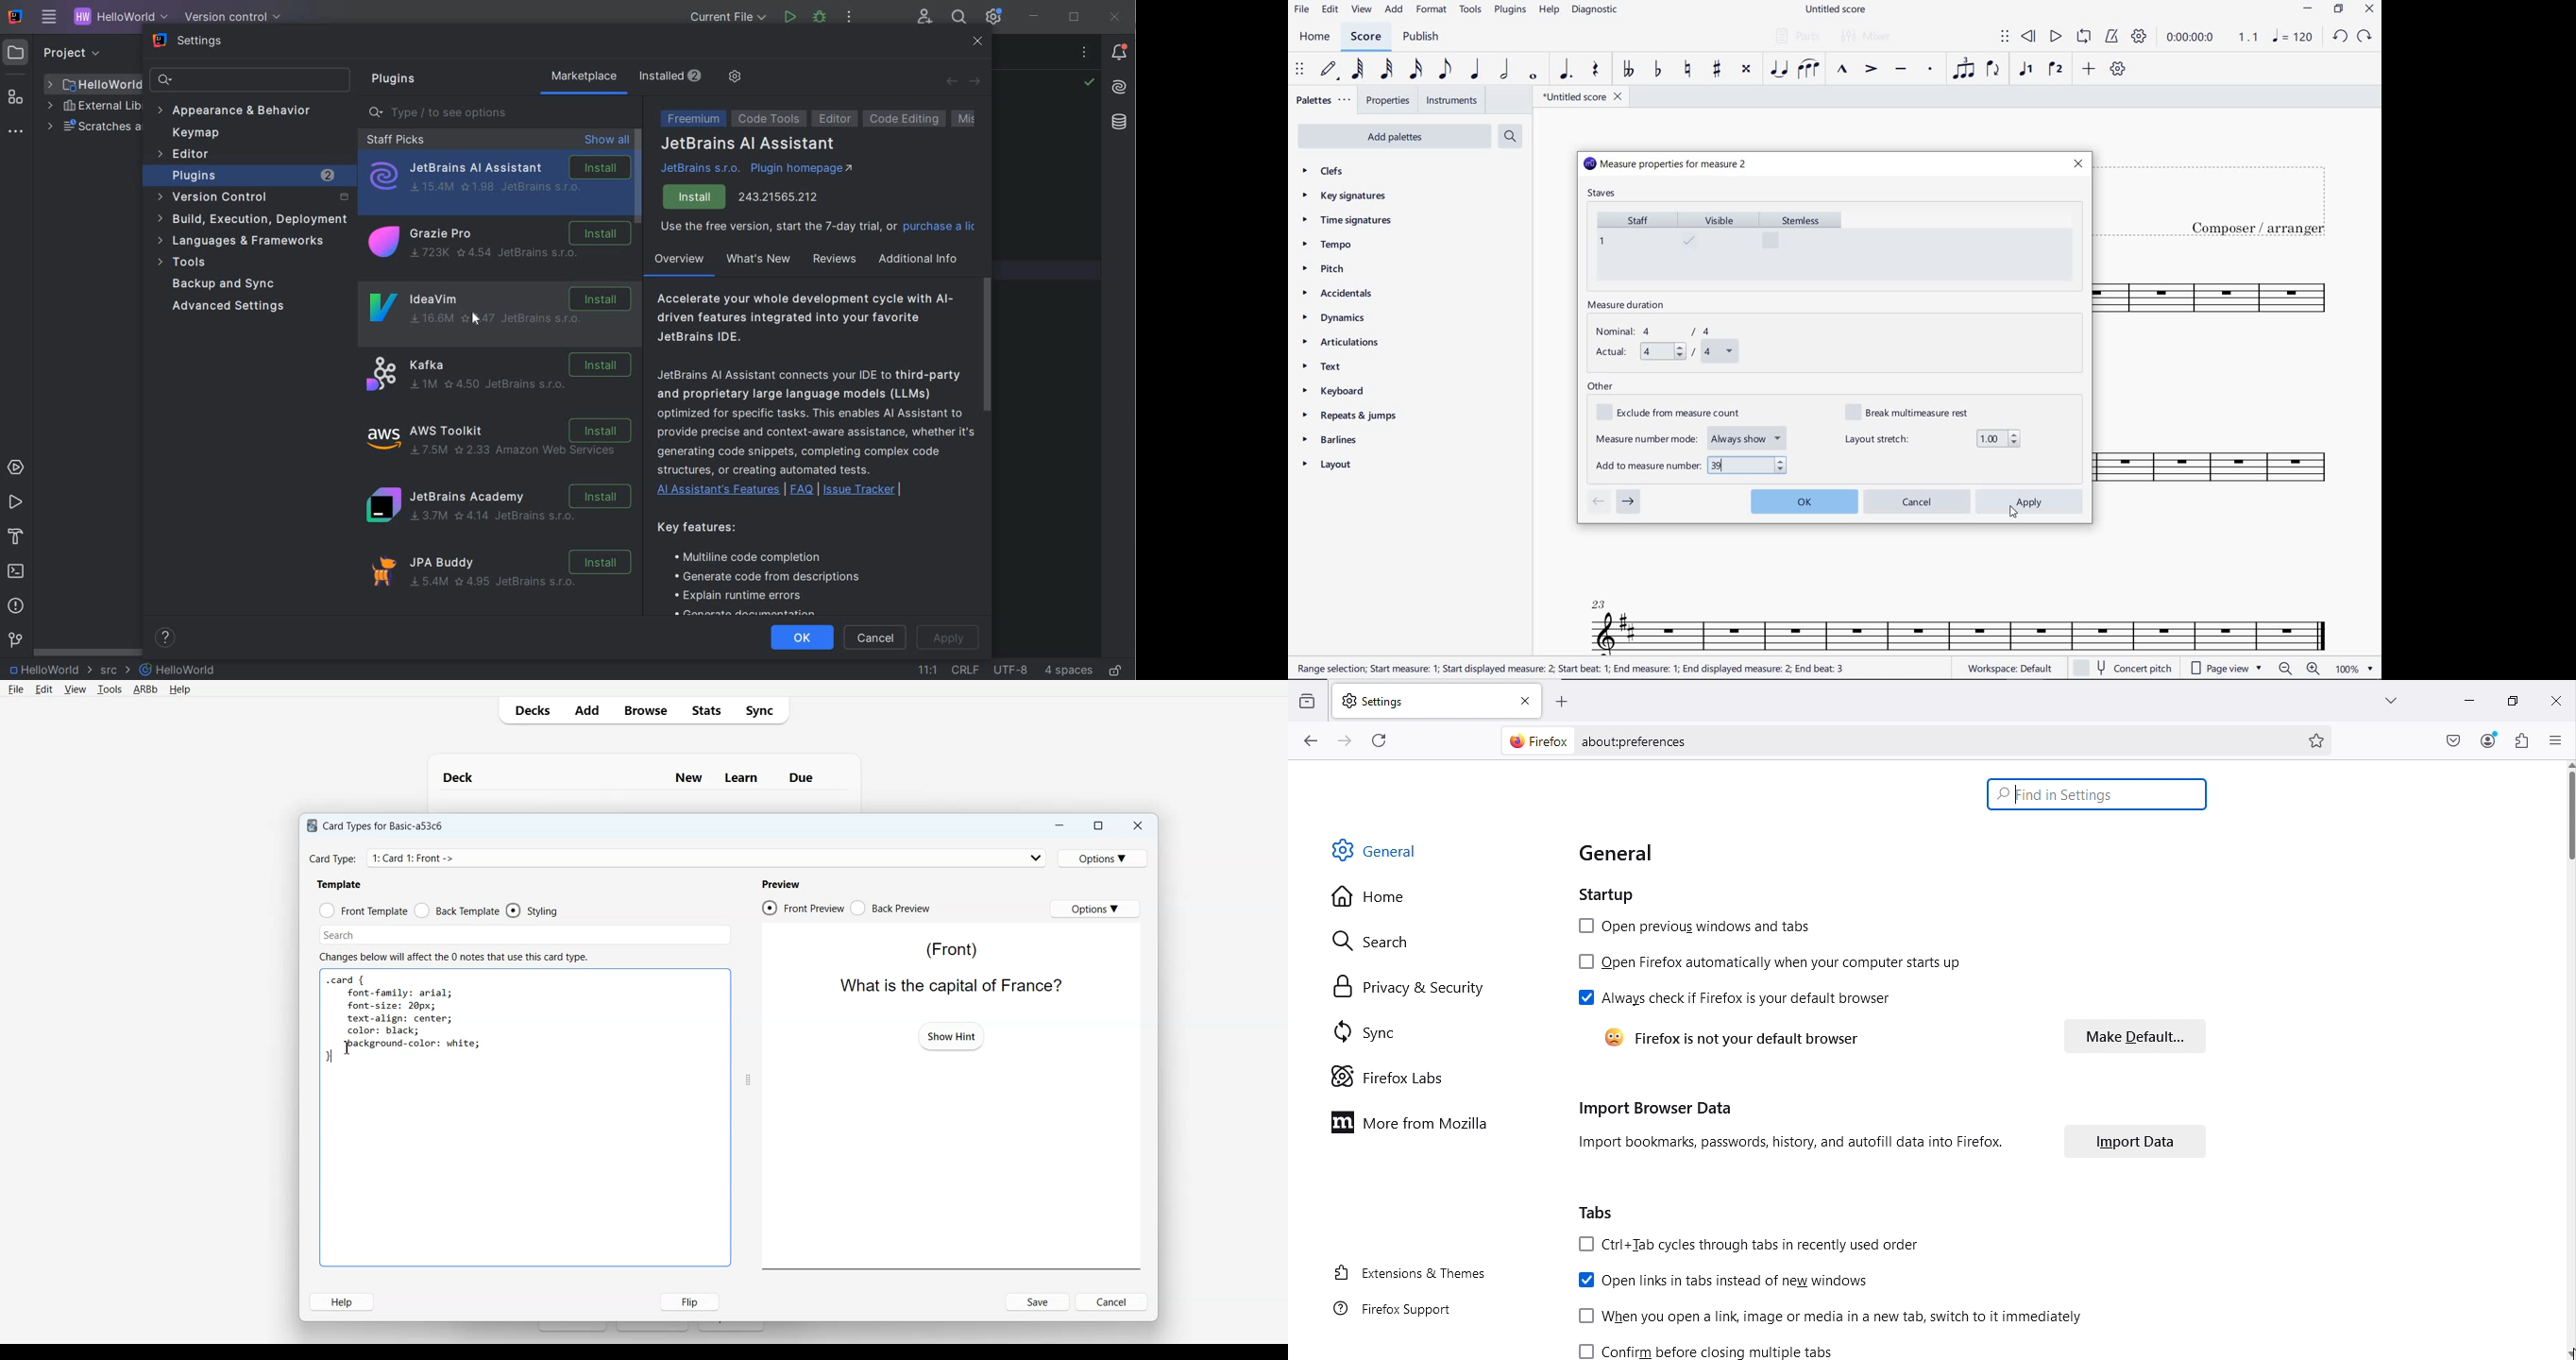 The image size is (2576, 1372). Describe the element at coordinates (834, 259) in the screenshot. I see `reviews` at that location.